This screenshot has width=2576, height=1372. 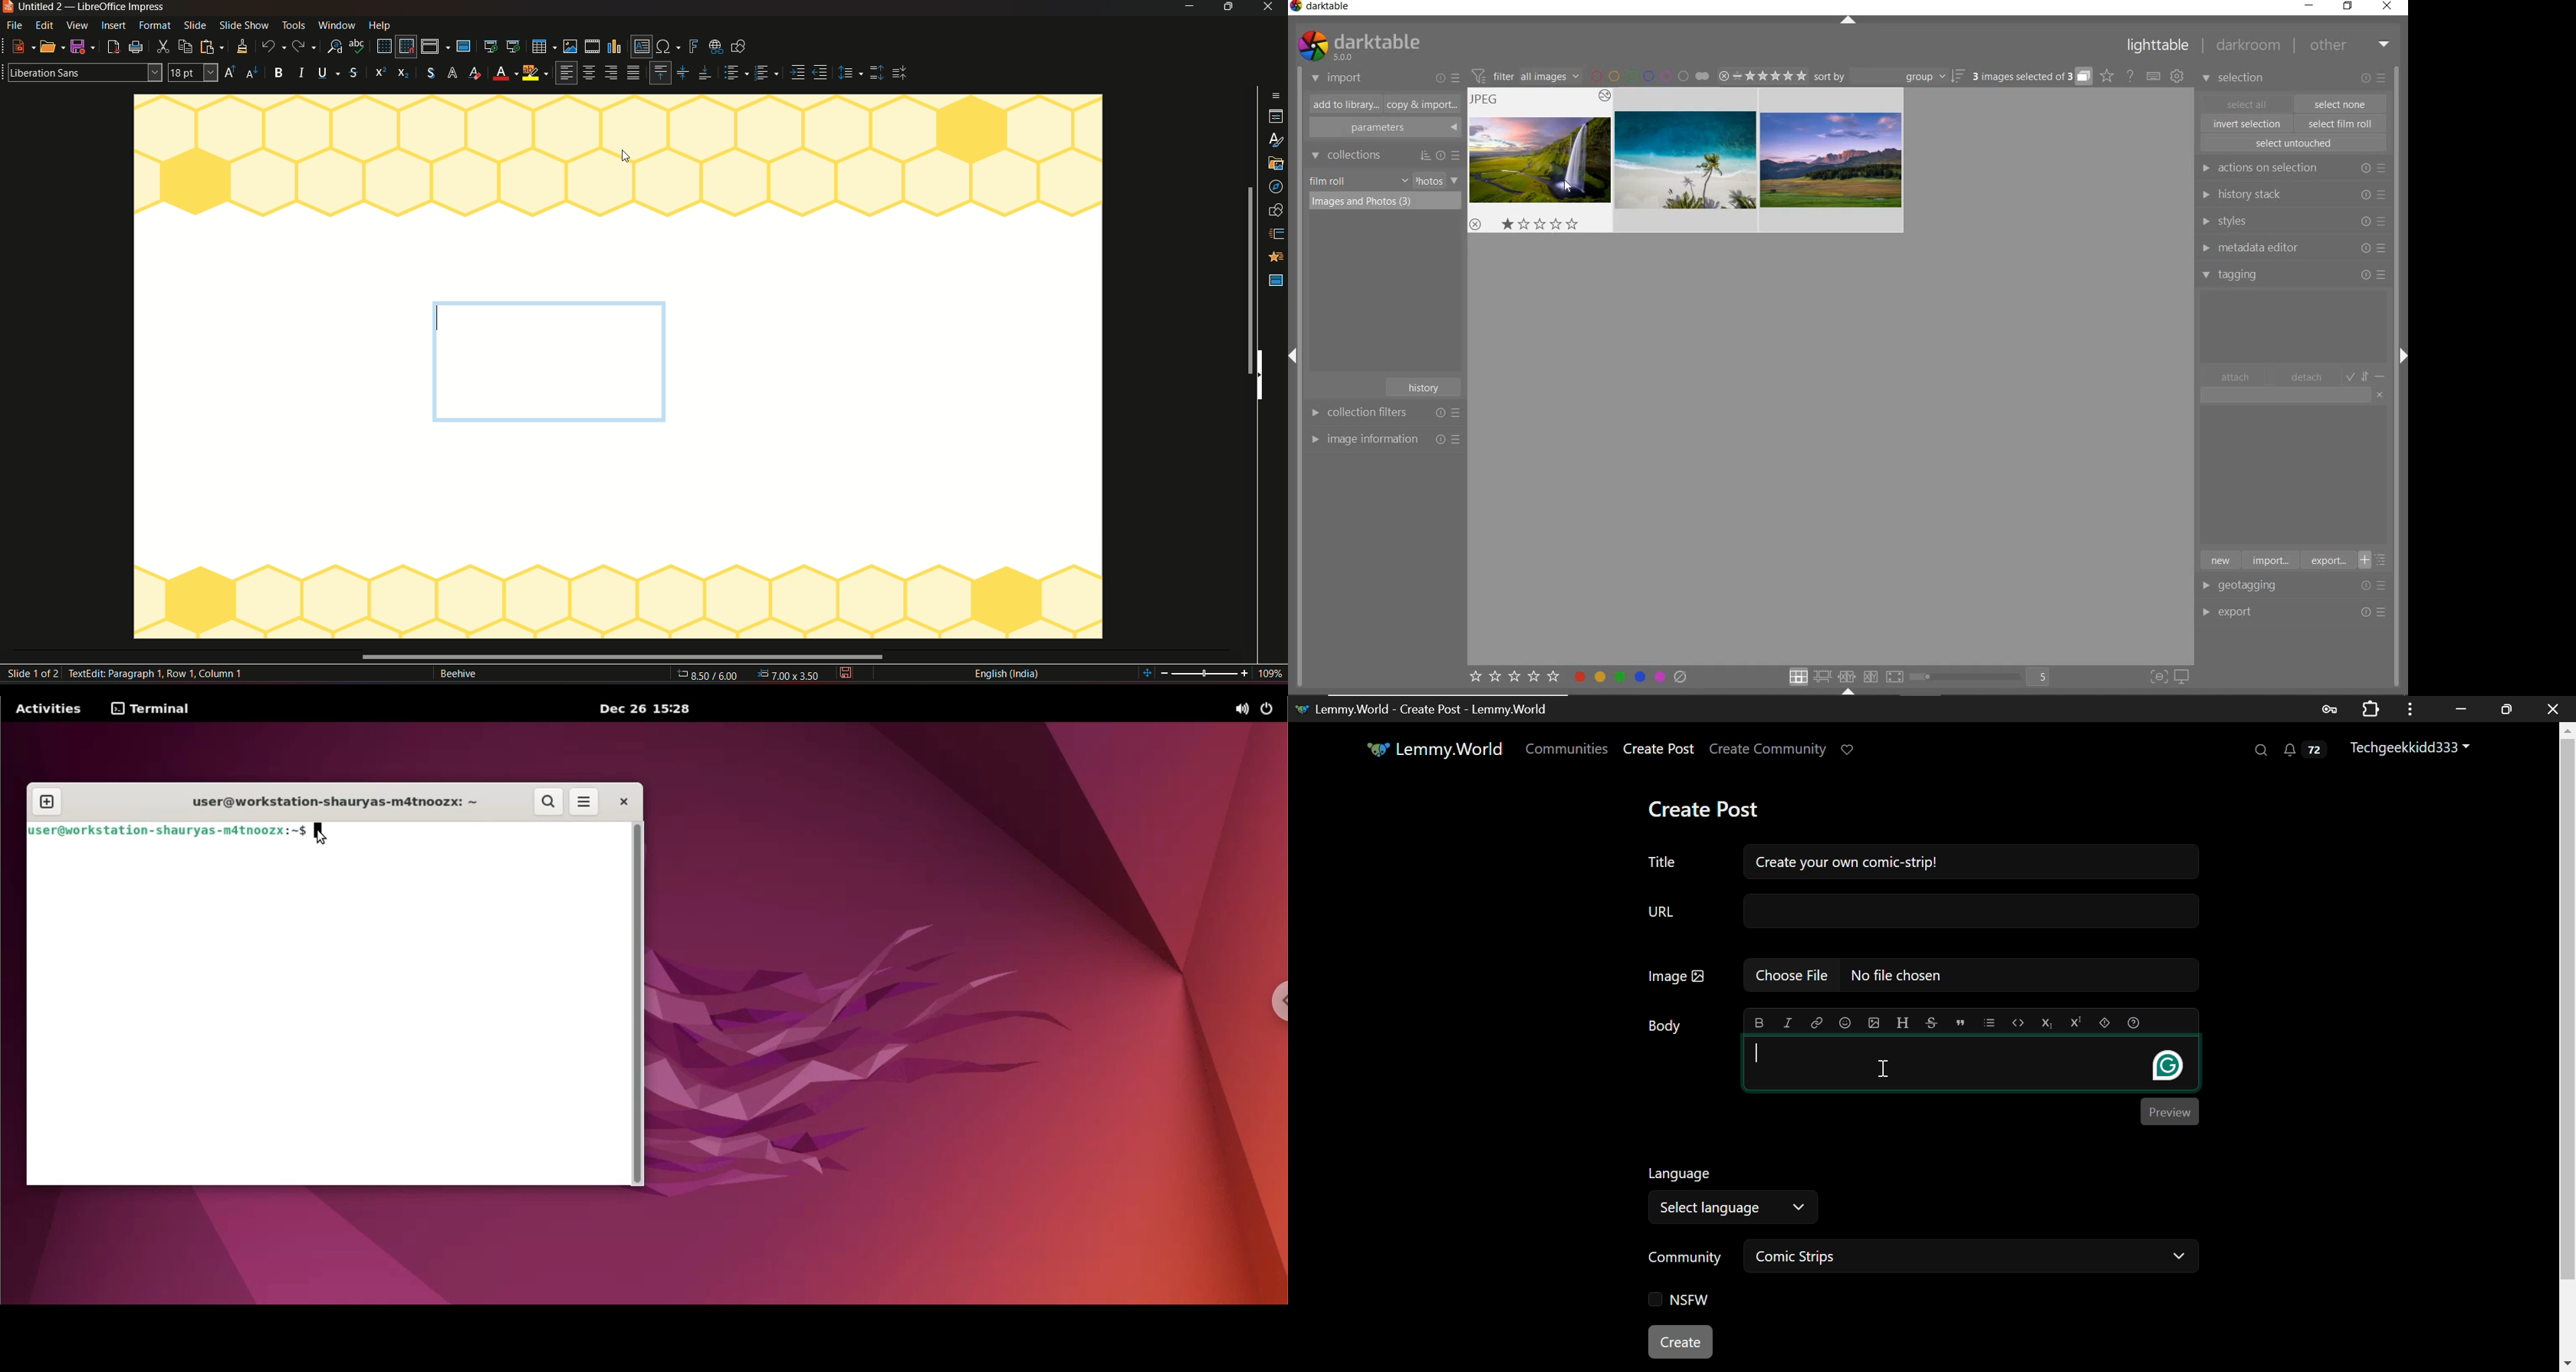 What do you see at coordinates (1428, 181) in the screenshot?
I see `photos` at bounding box center [1428, 181].